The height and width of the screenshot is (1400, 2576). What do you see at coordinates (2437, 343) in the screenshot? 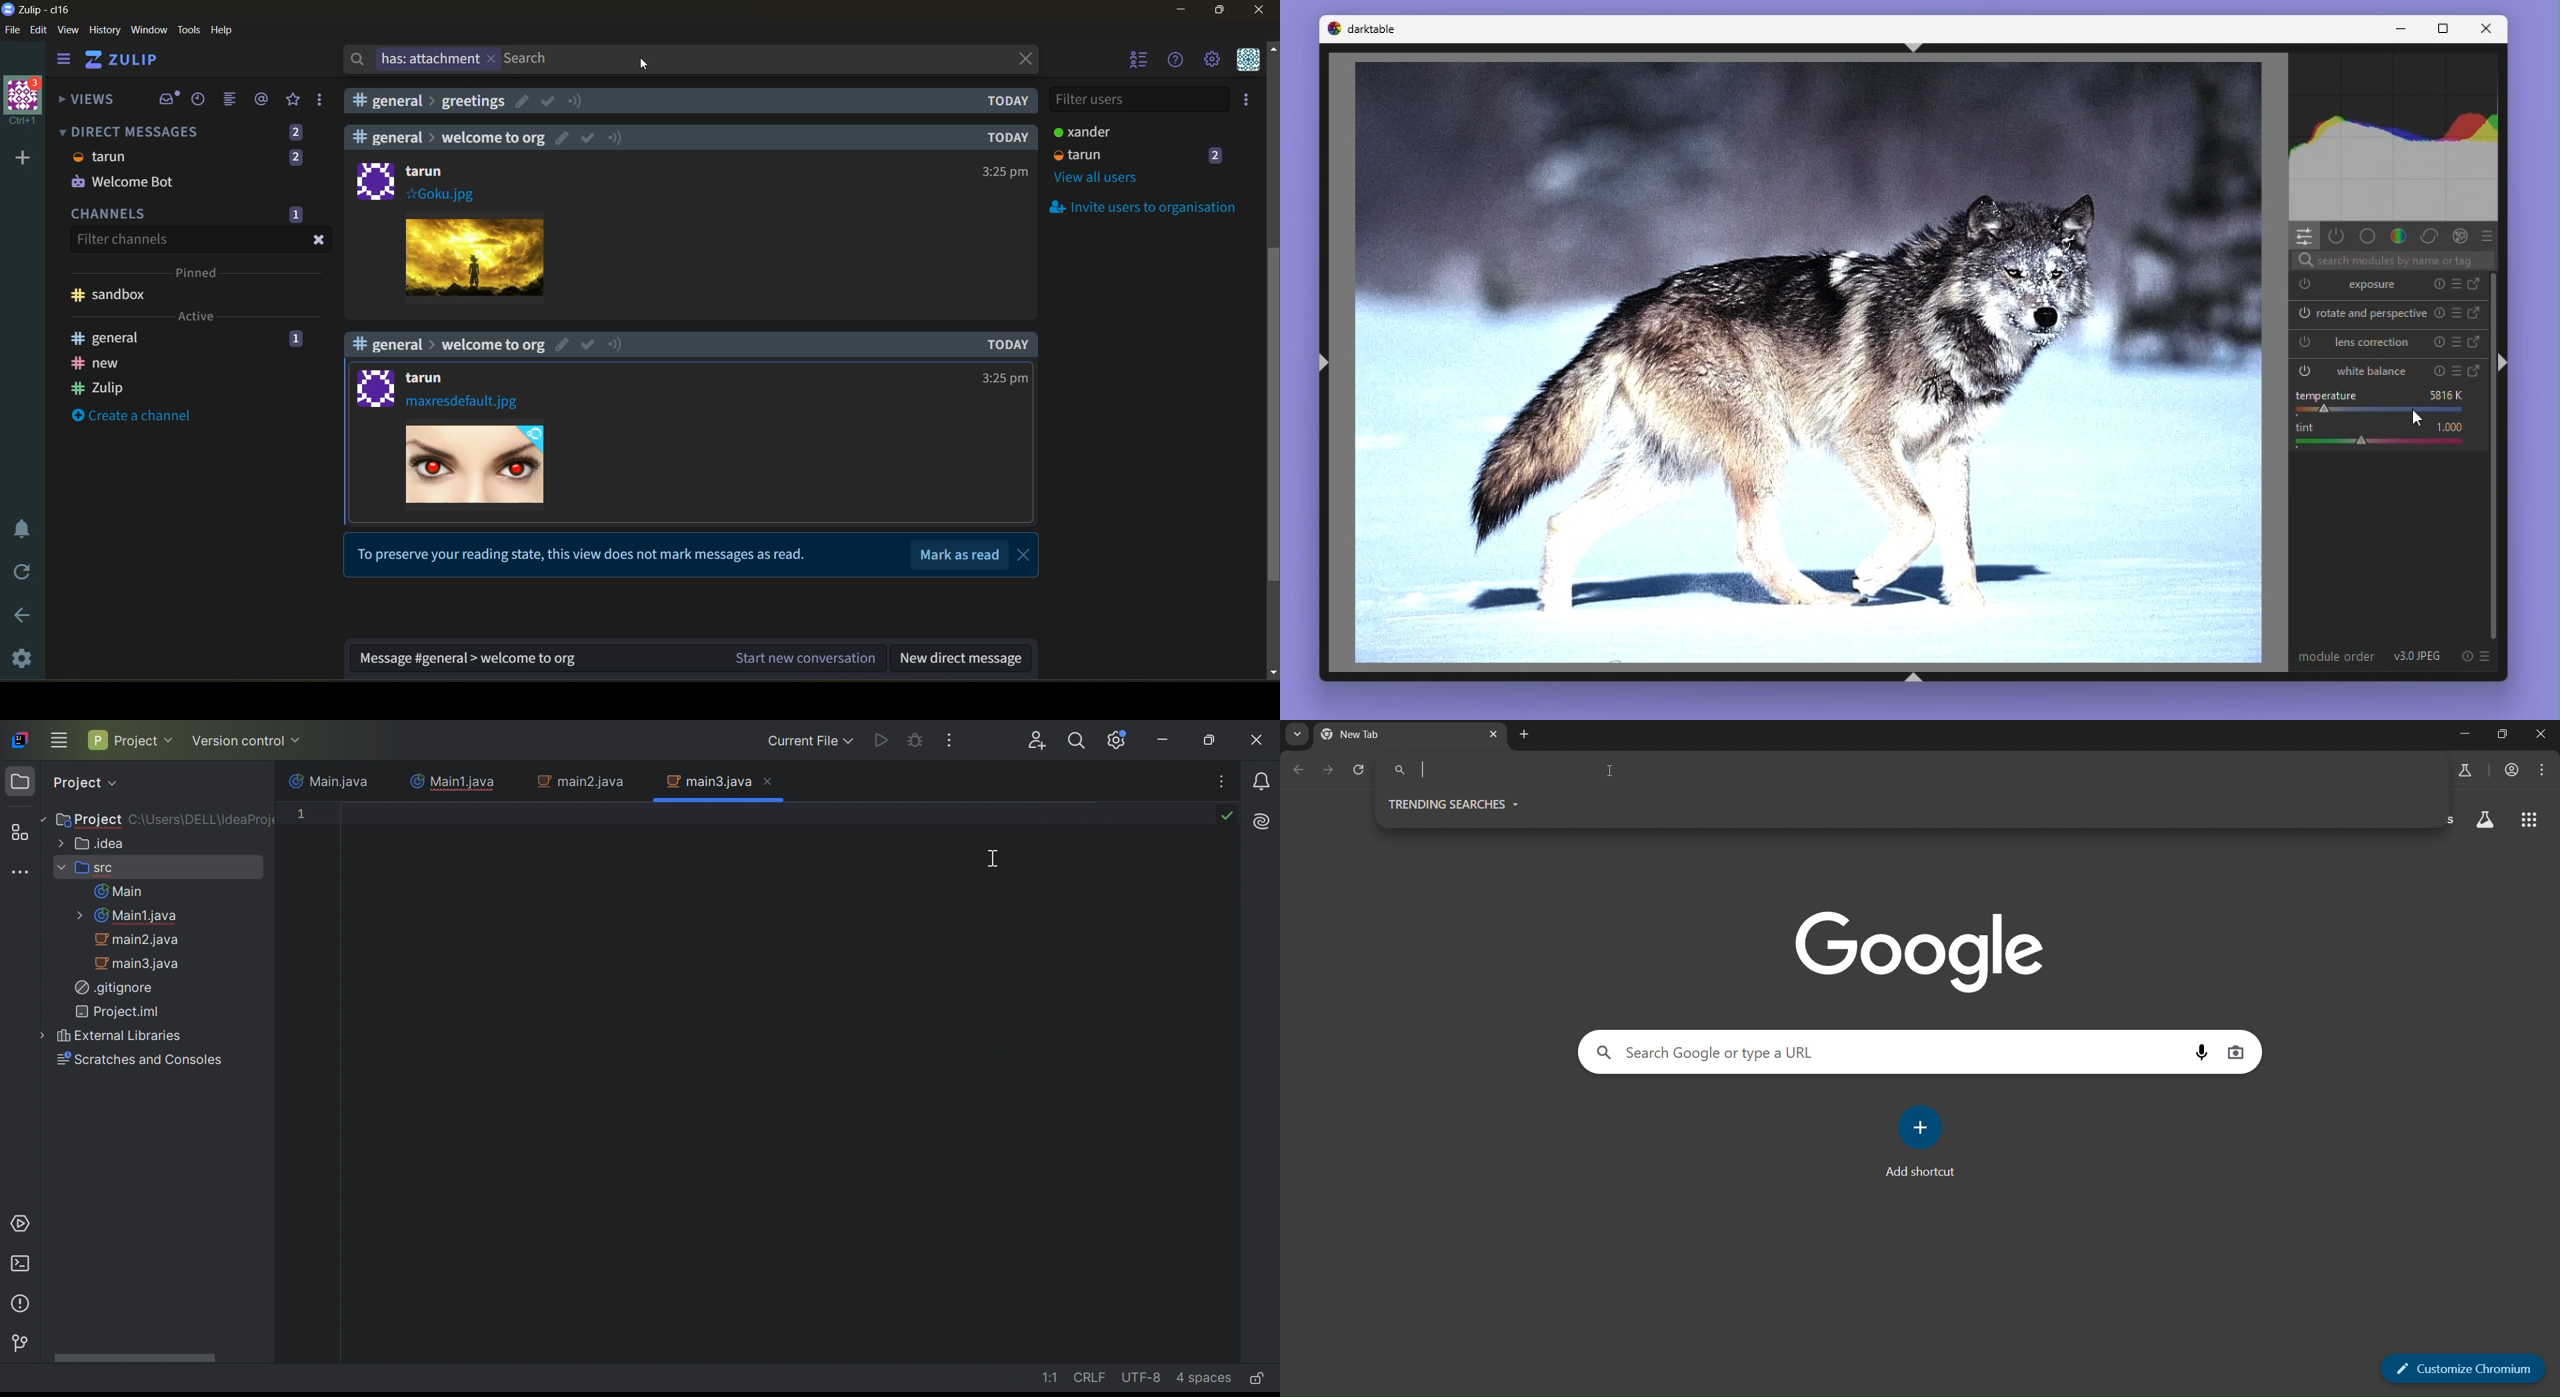
I see `Reset` at bounding box center [2437, 343].